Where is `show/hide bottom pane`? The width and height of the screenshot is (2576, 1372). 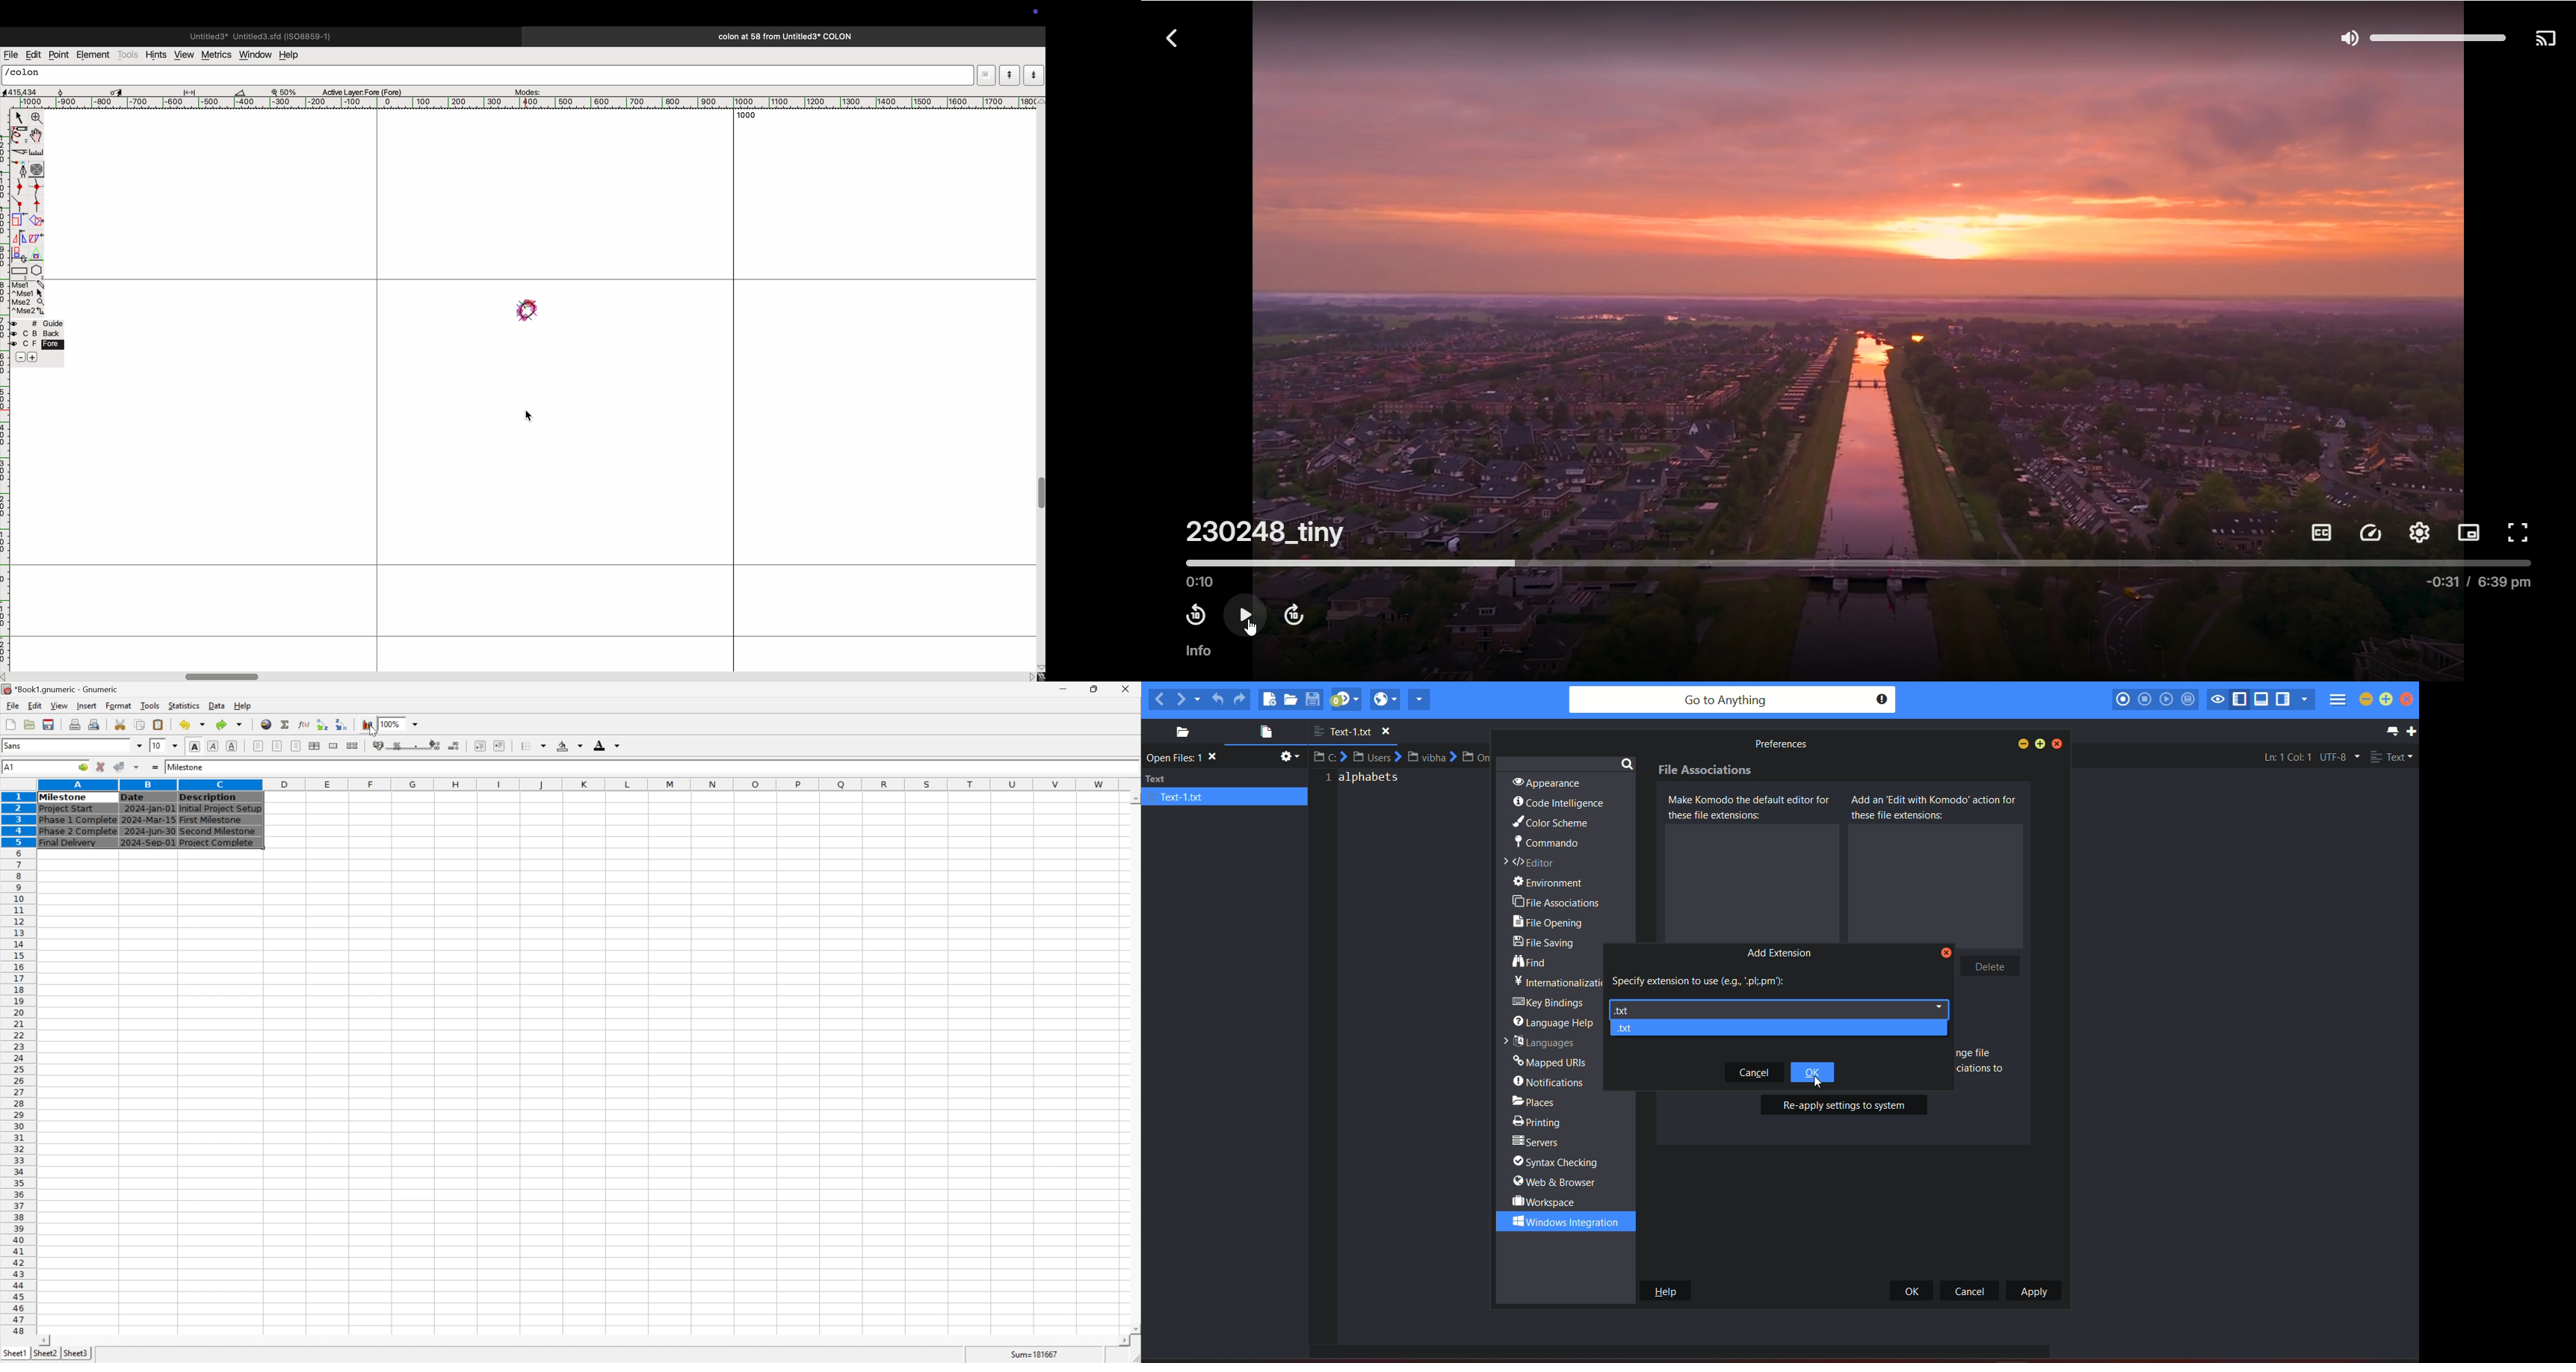
show/hide bottom pane is located at coordinates (2263, 701).